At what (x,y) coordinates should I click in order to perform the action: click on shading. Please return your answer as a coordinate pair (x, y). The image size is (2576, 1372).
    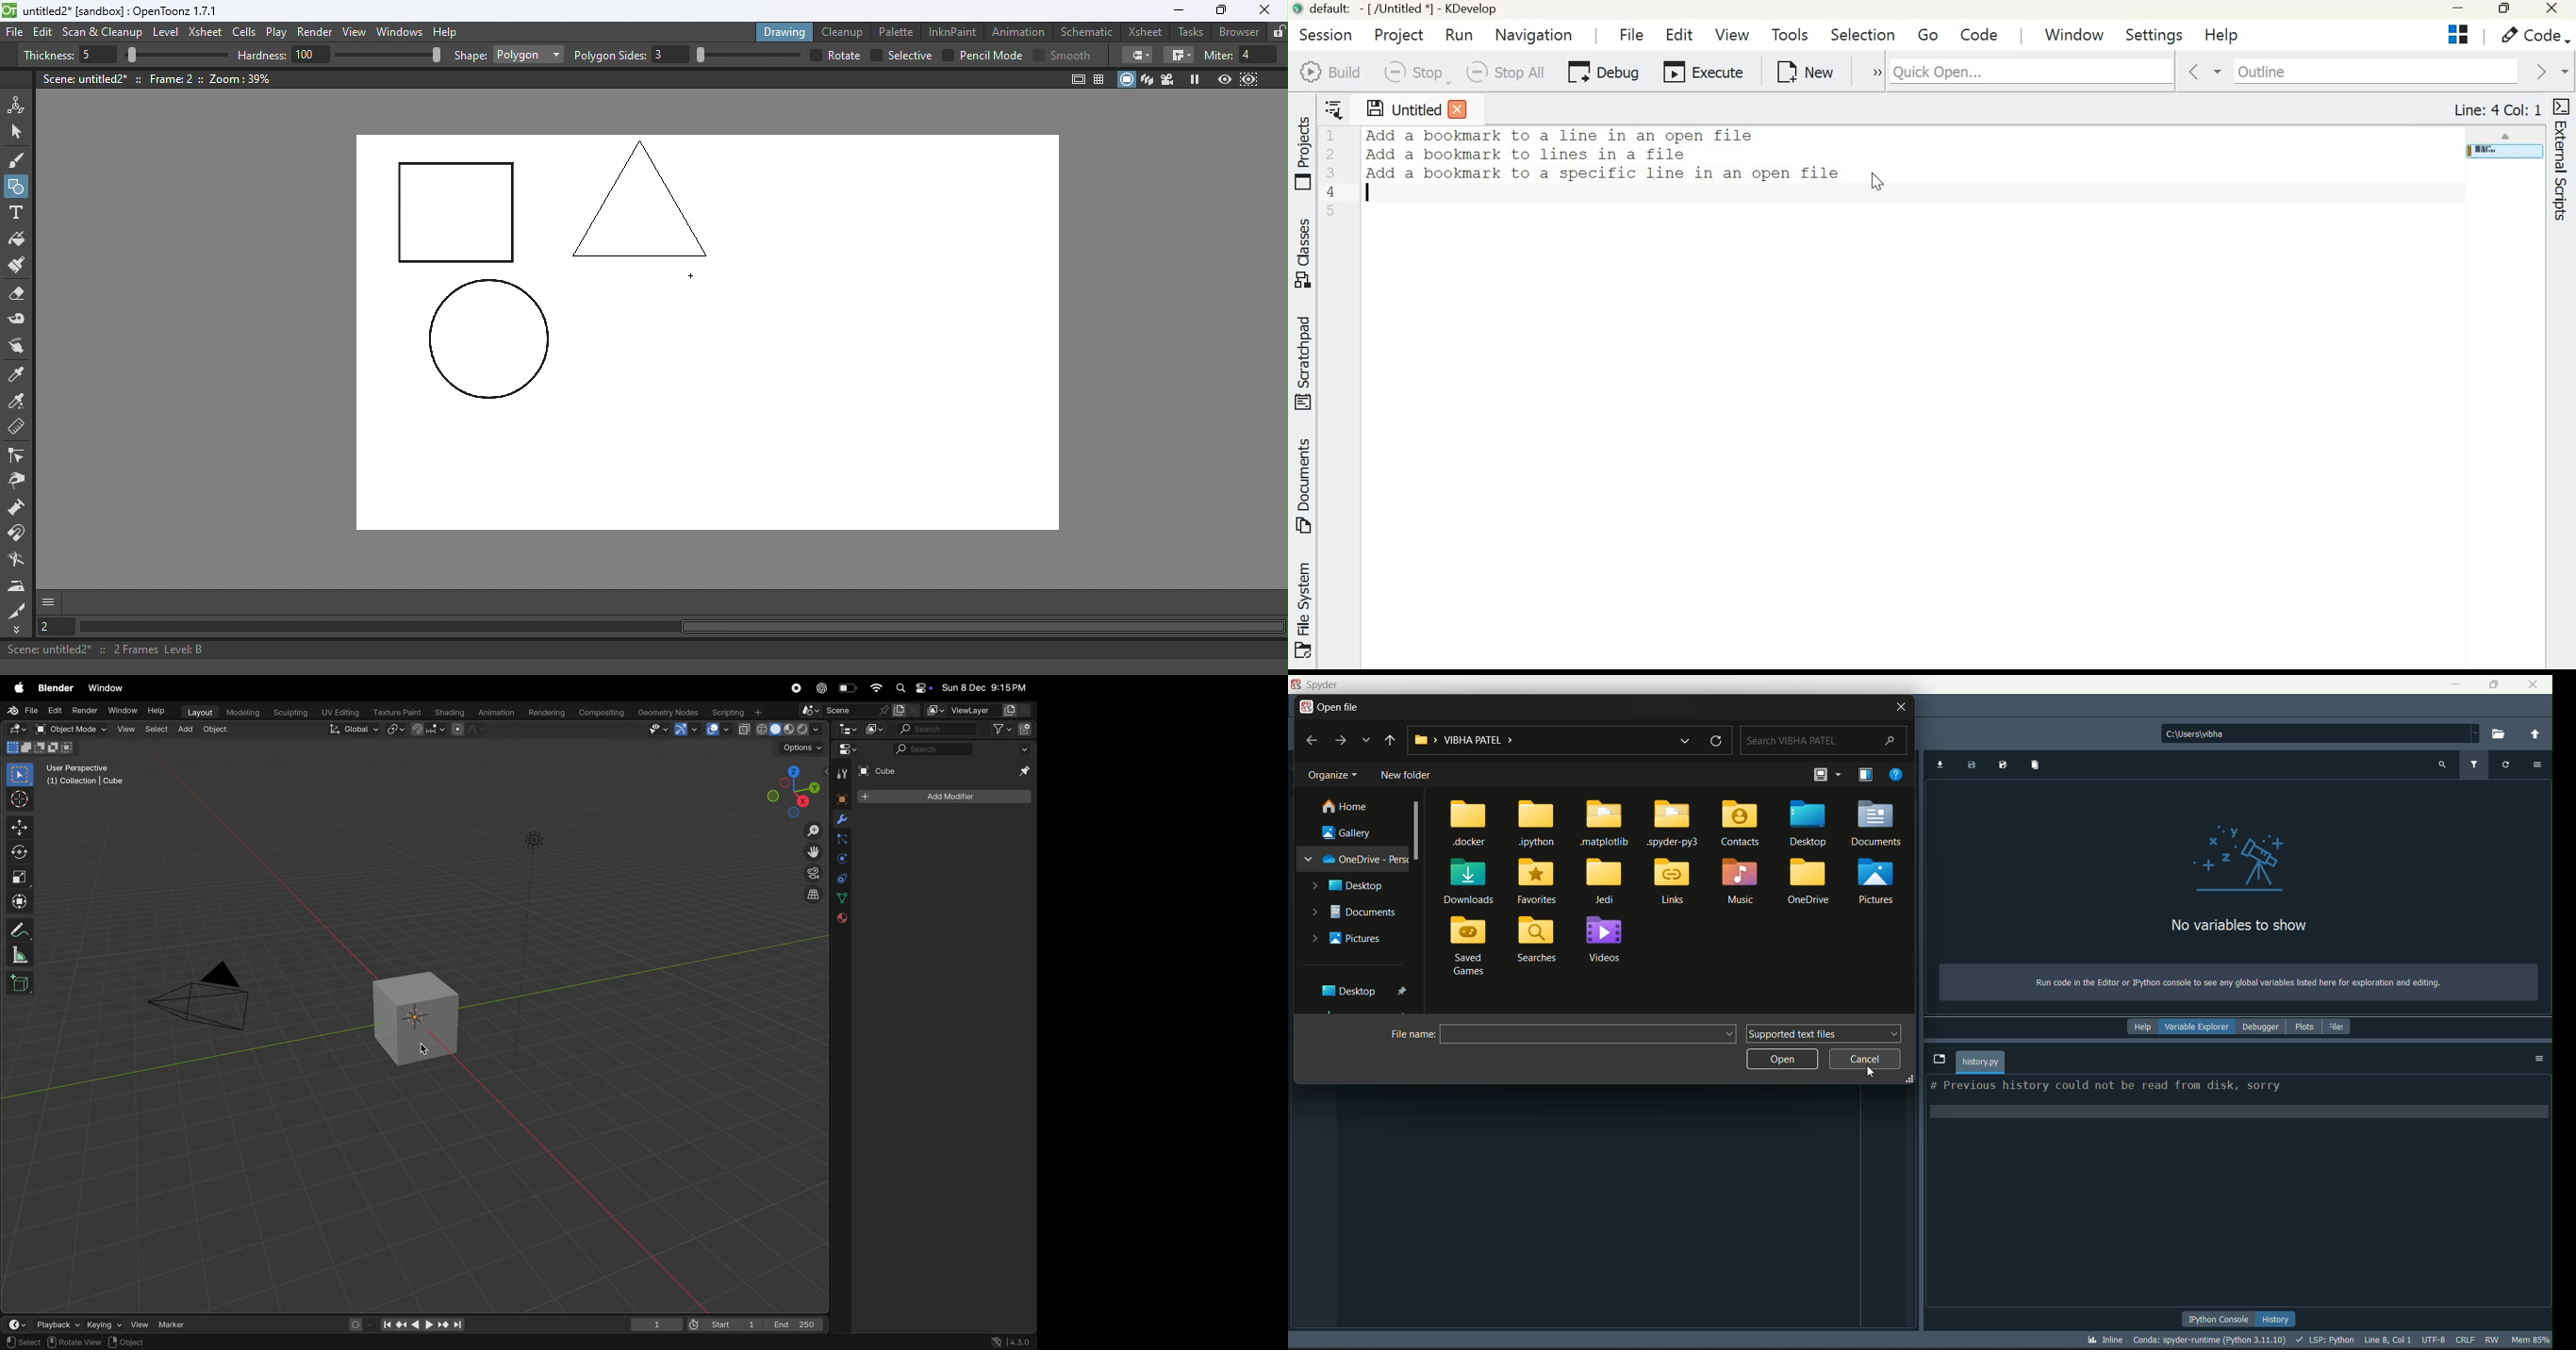
    Looking at the image, I should click on (447, 711).